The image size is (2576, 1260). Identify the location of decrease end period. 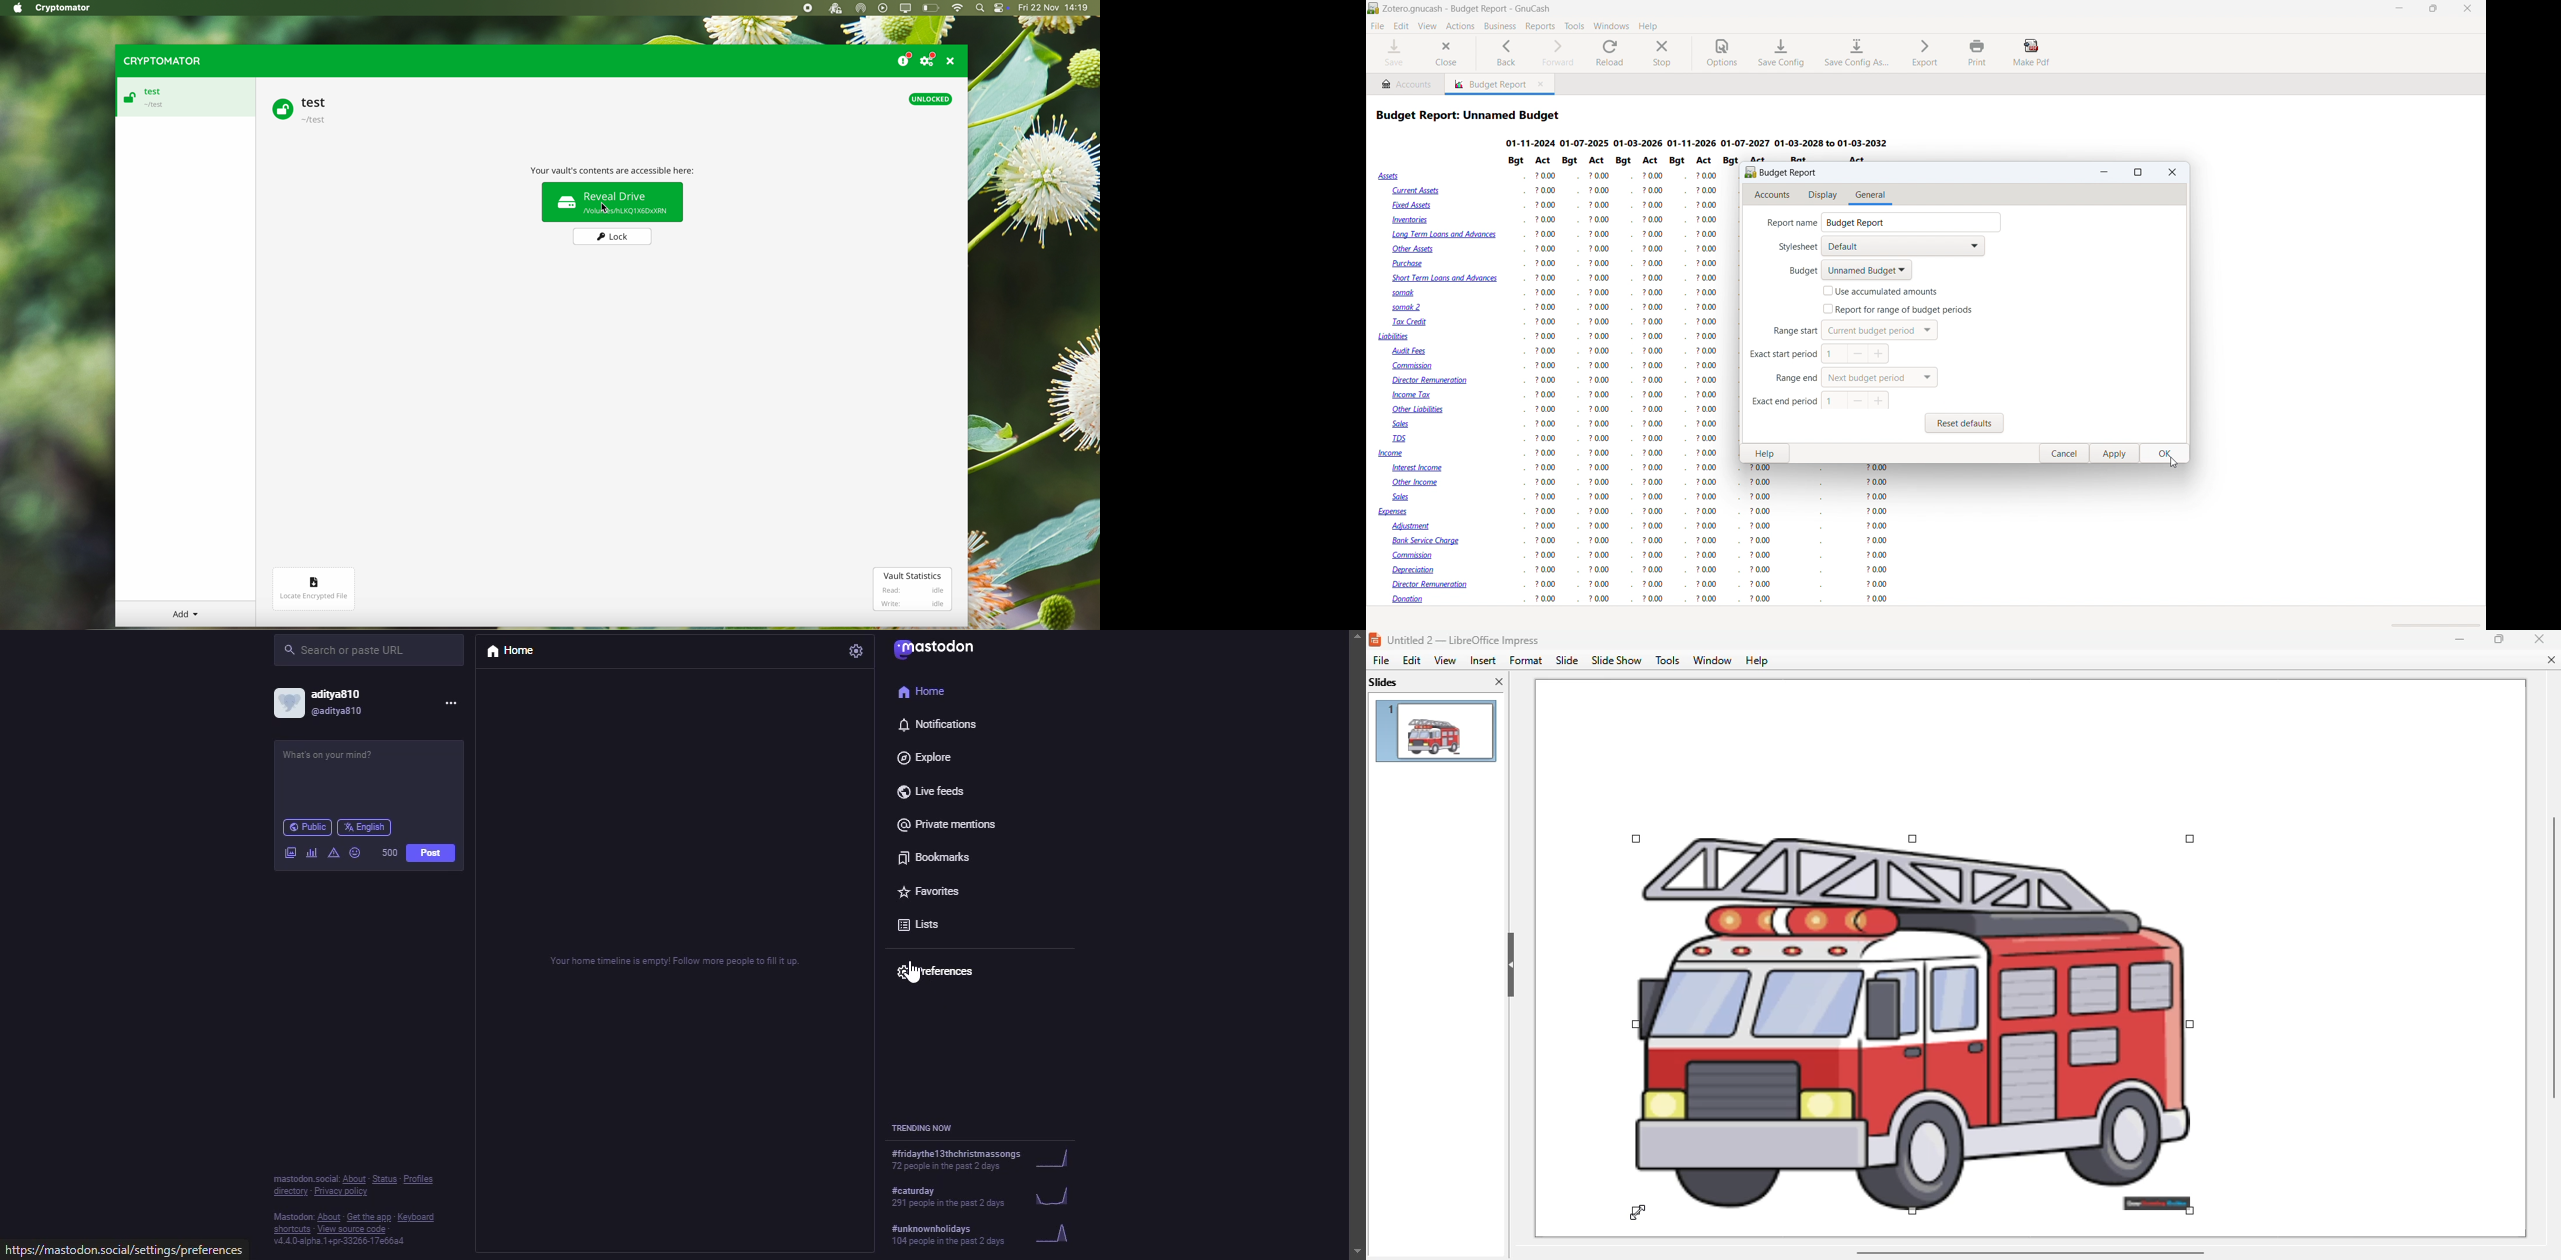
(1858, 400).